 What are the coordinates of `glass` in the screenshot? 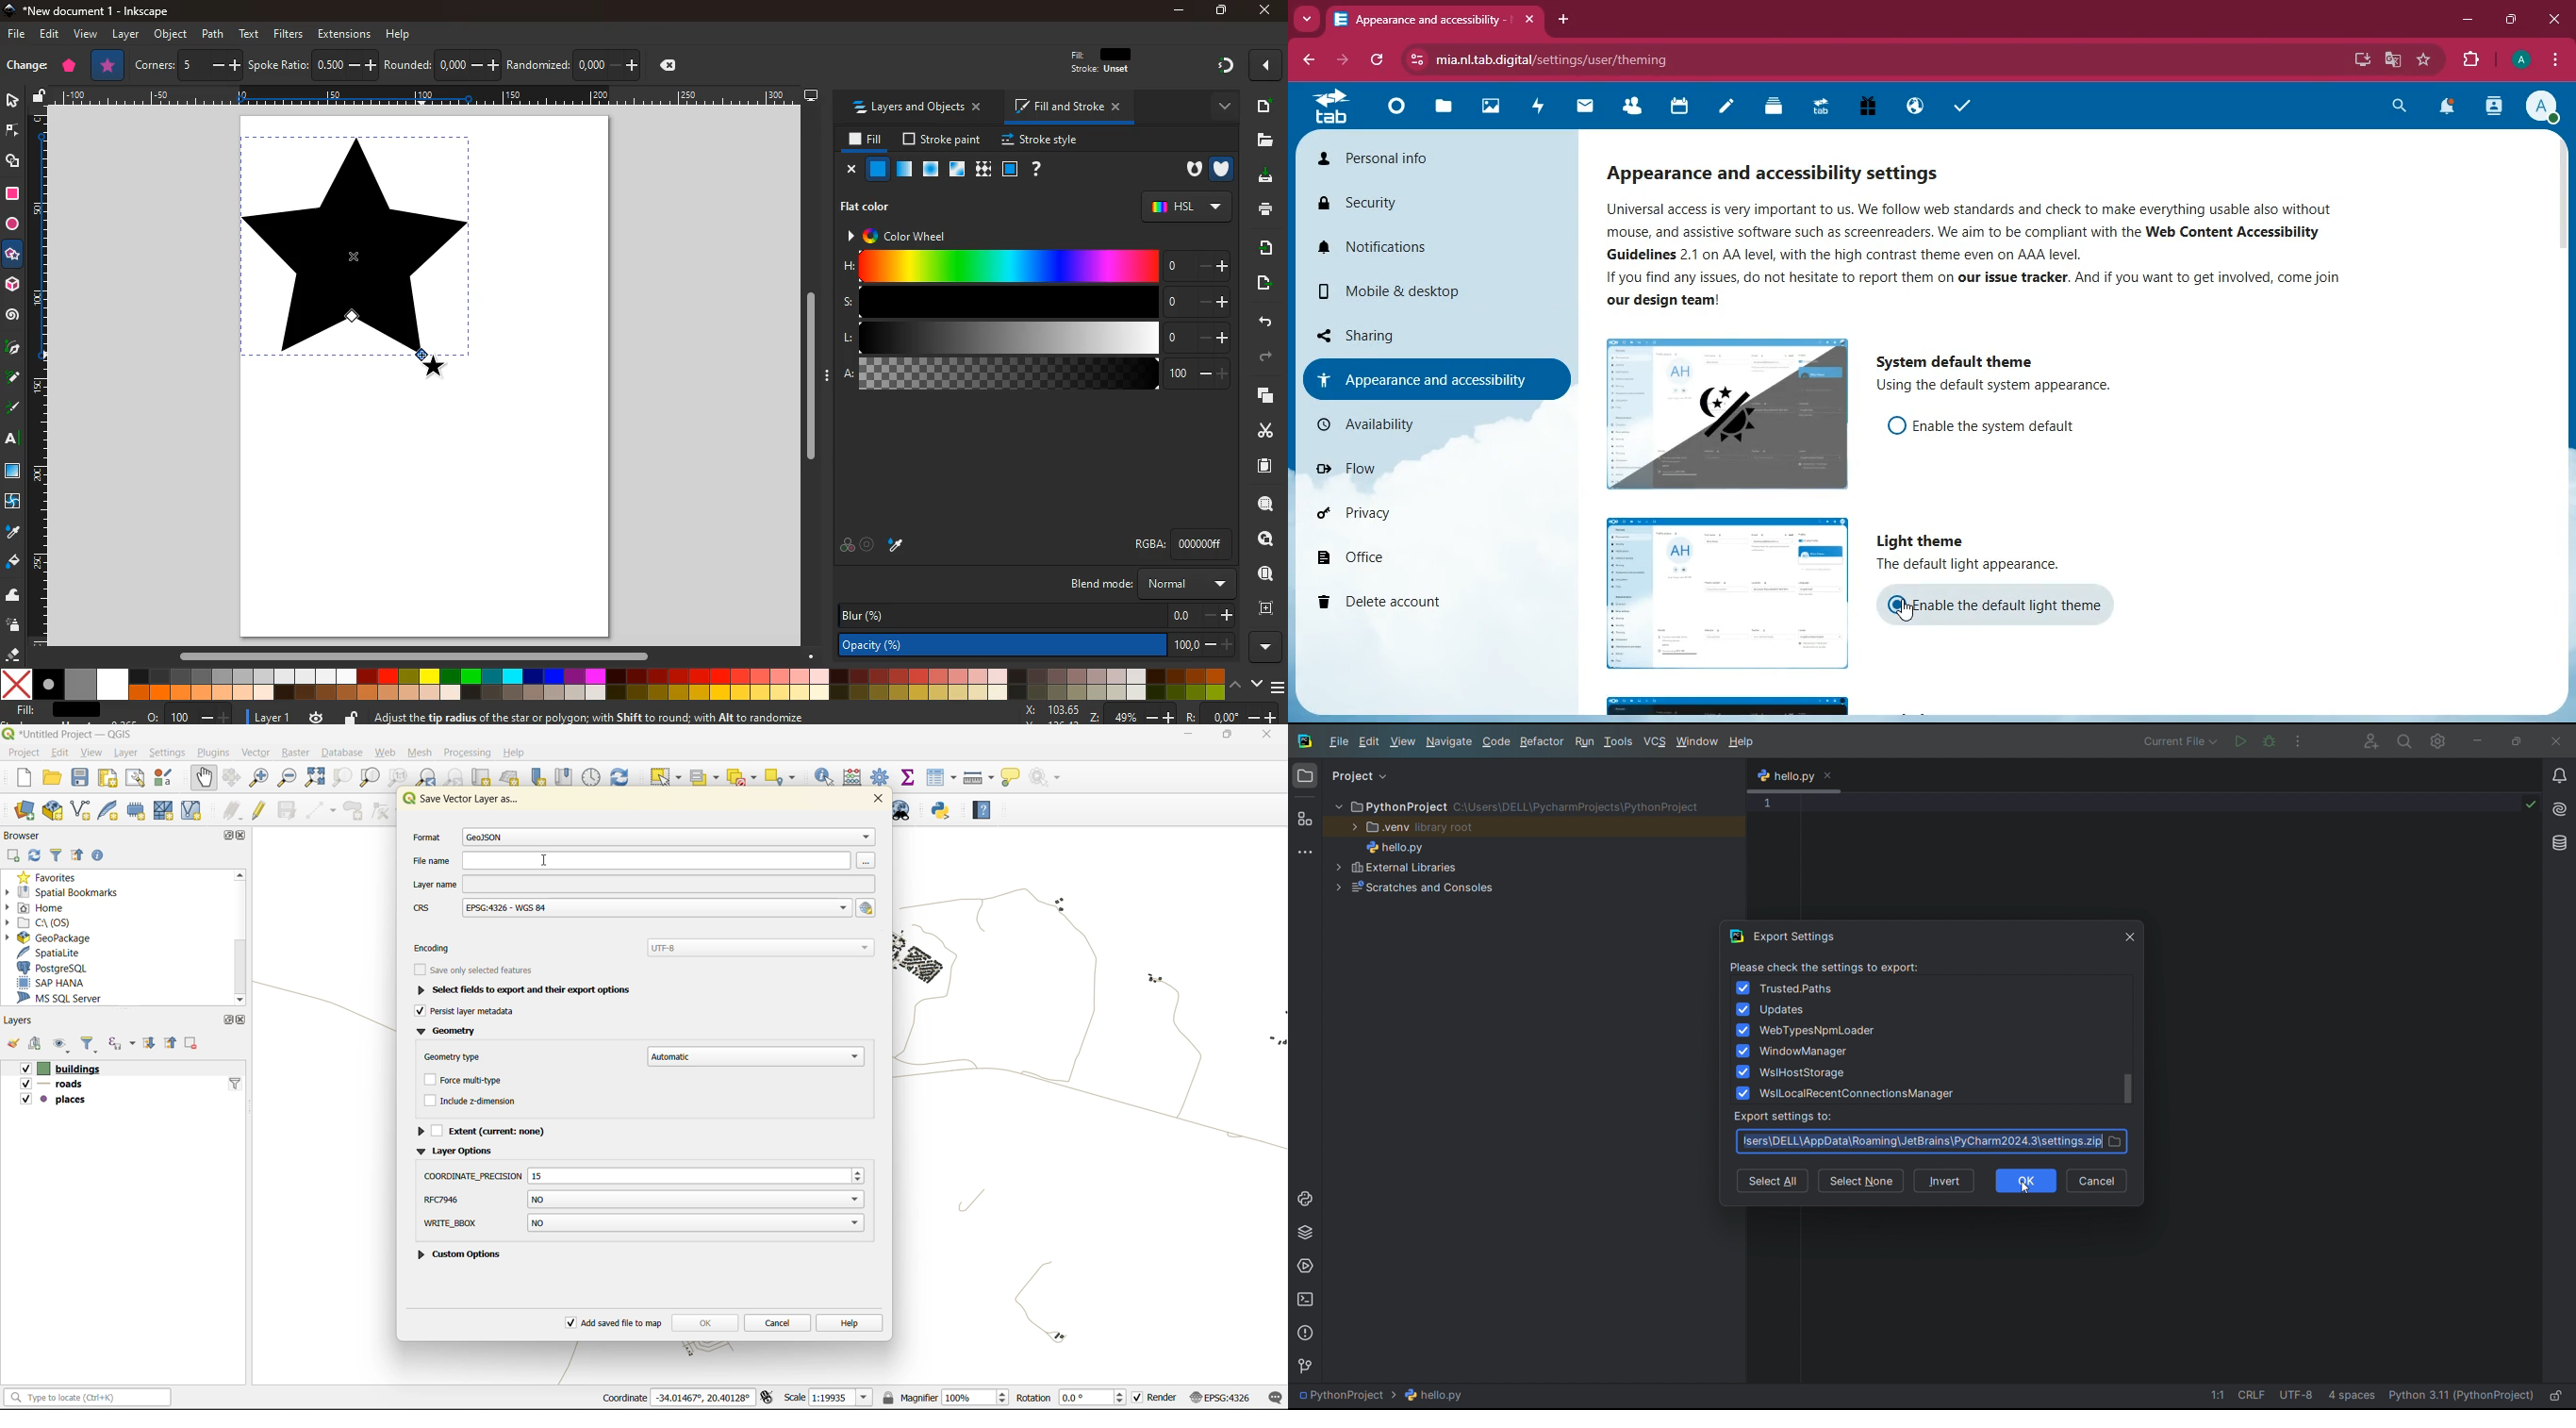 It's located at (958, 169).